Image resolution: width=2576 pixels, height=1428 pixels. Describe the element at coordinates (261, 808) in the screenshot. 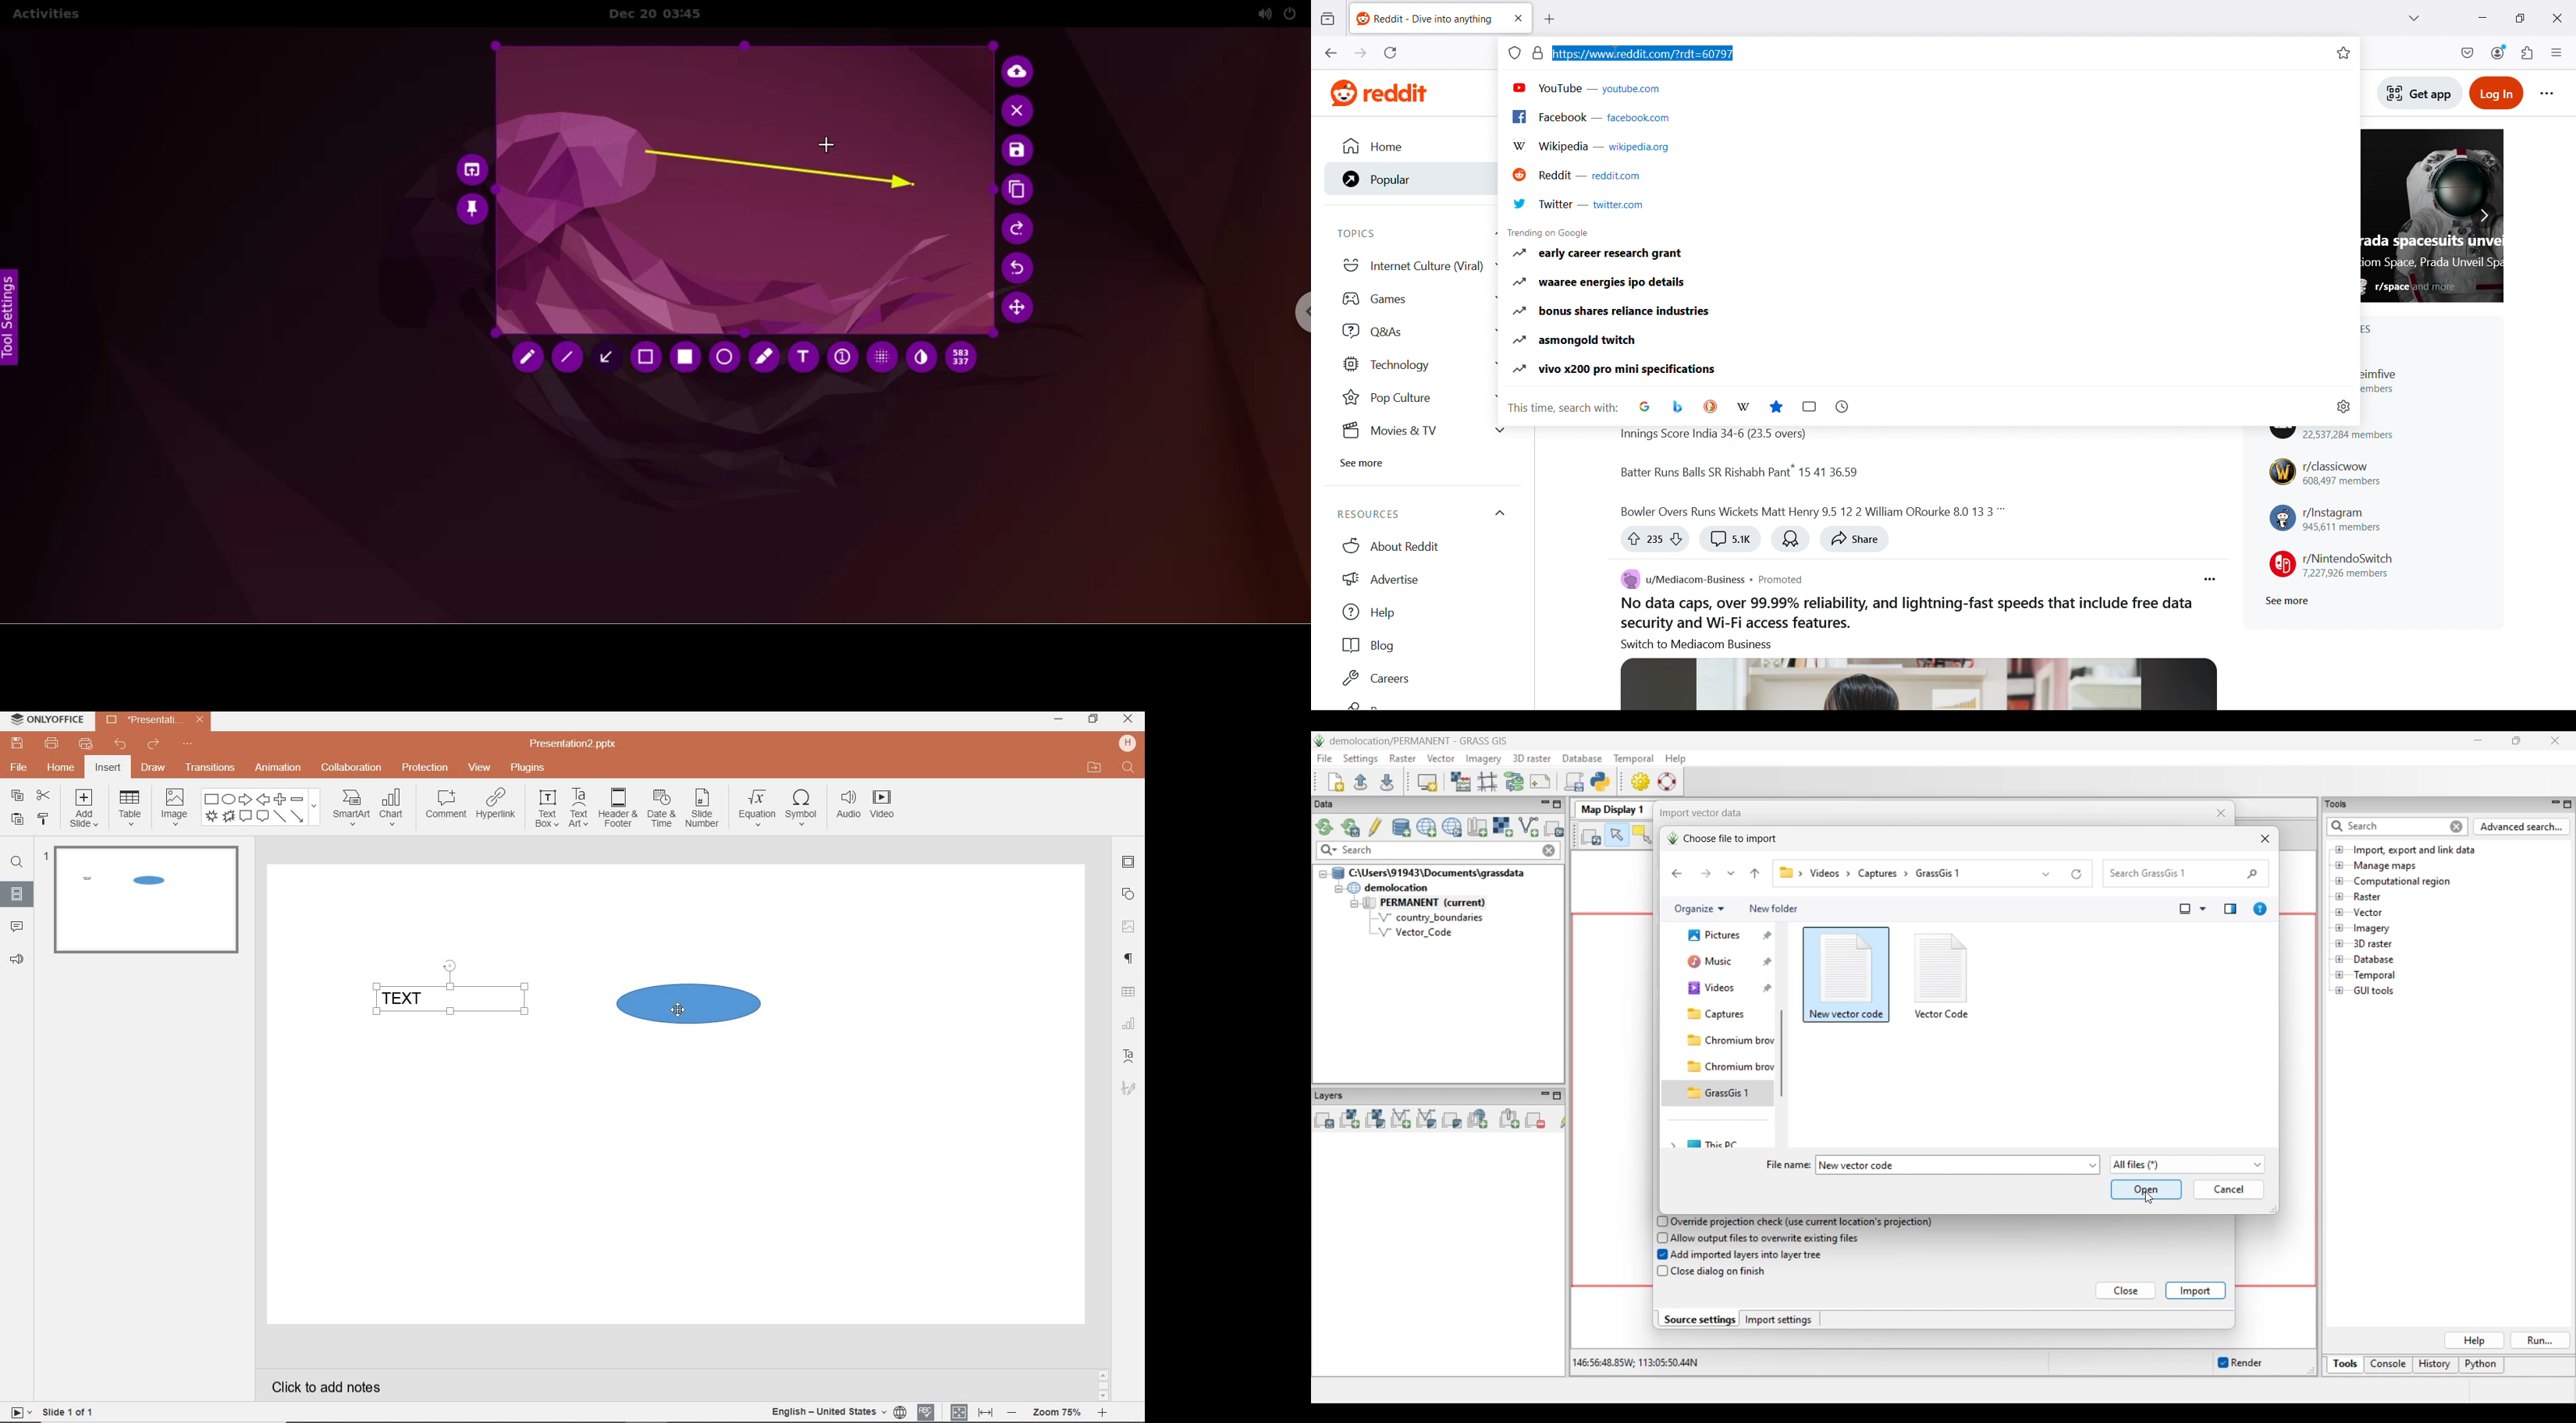

I see `shape` at that location.